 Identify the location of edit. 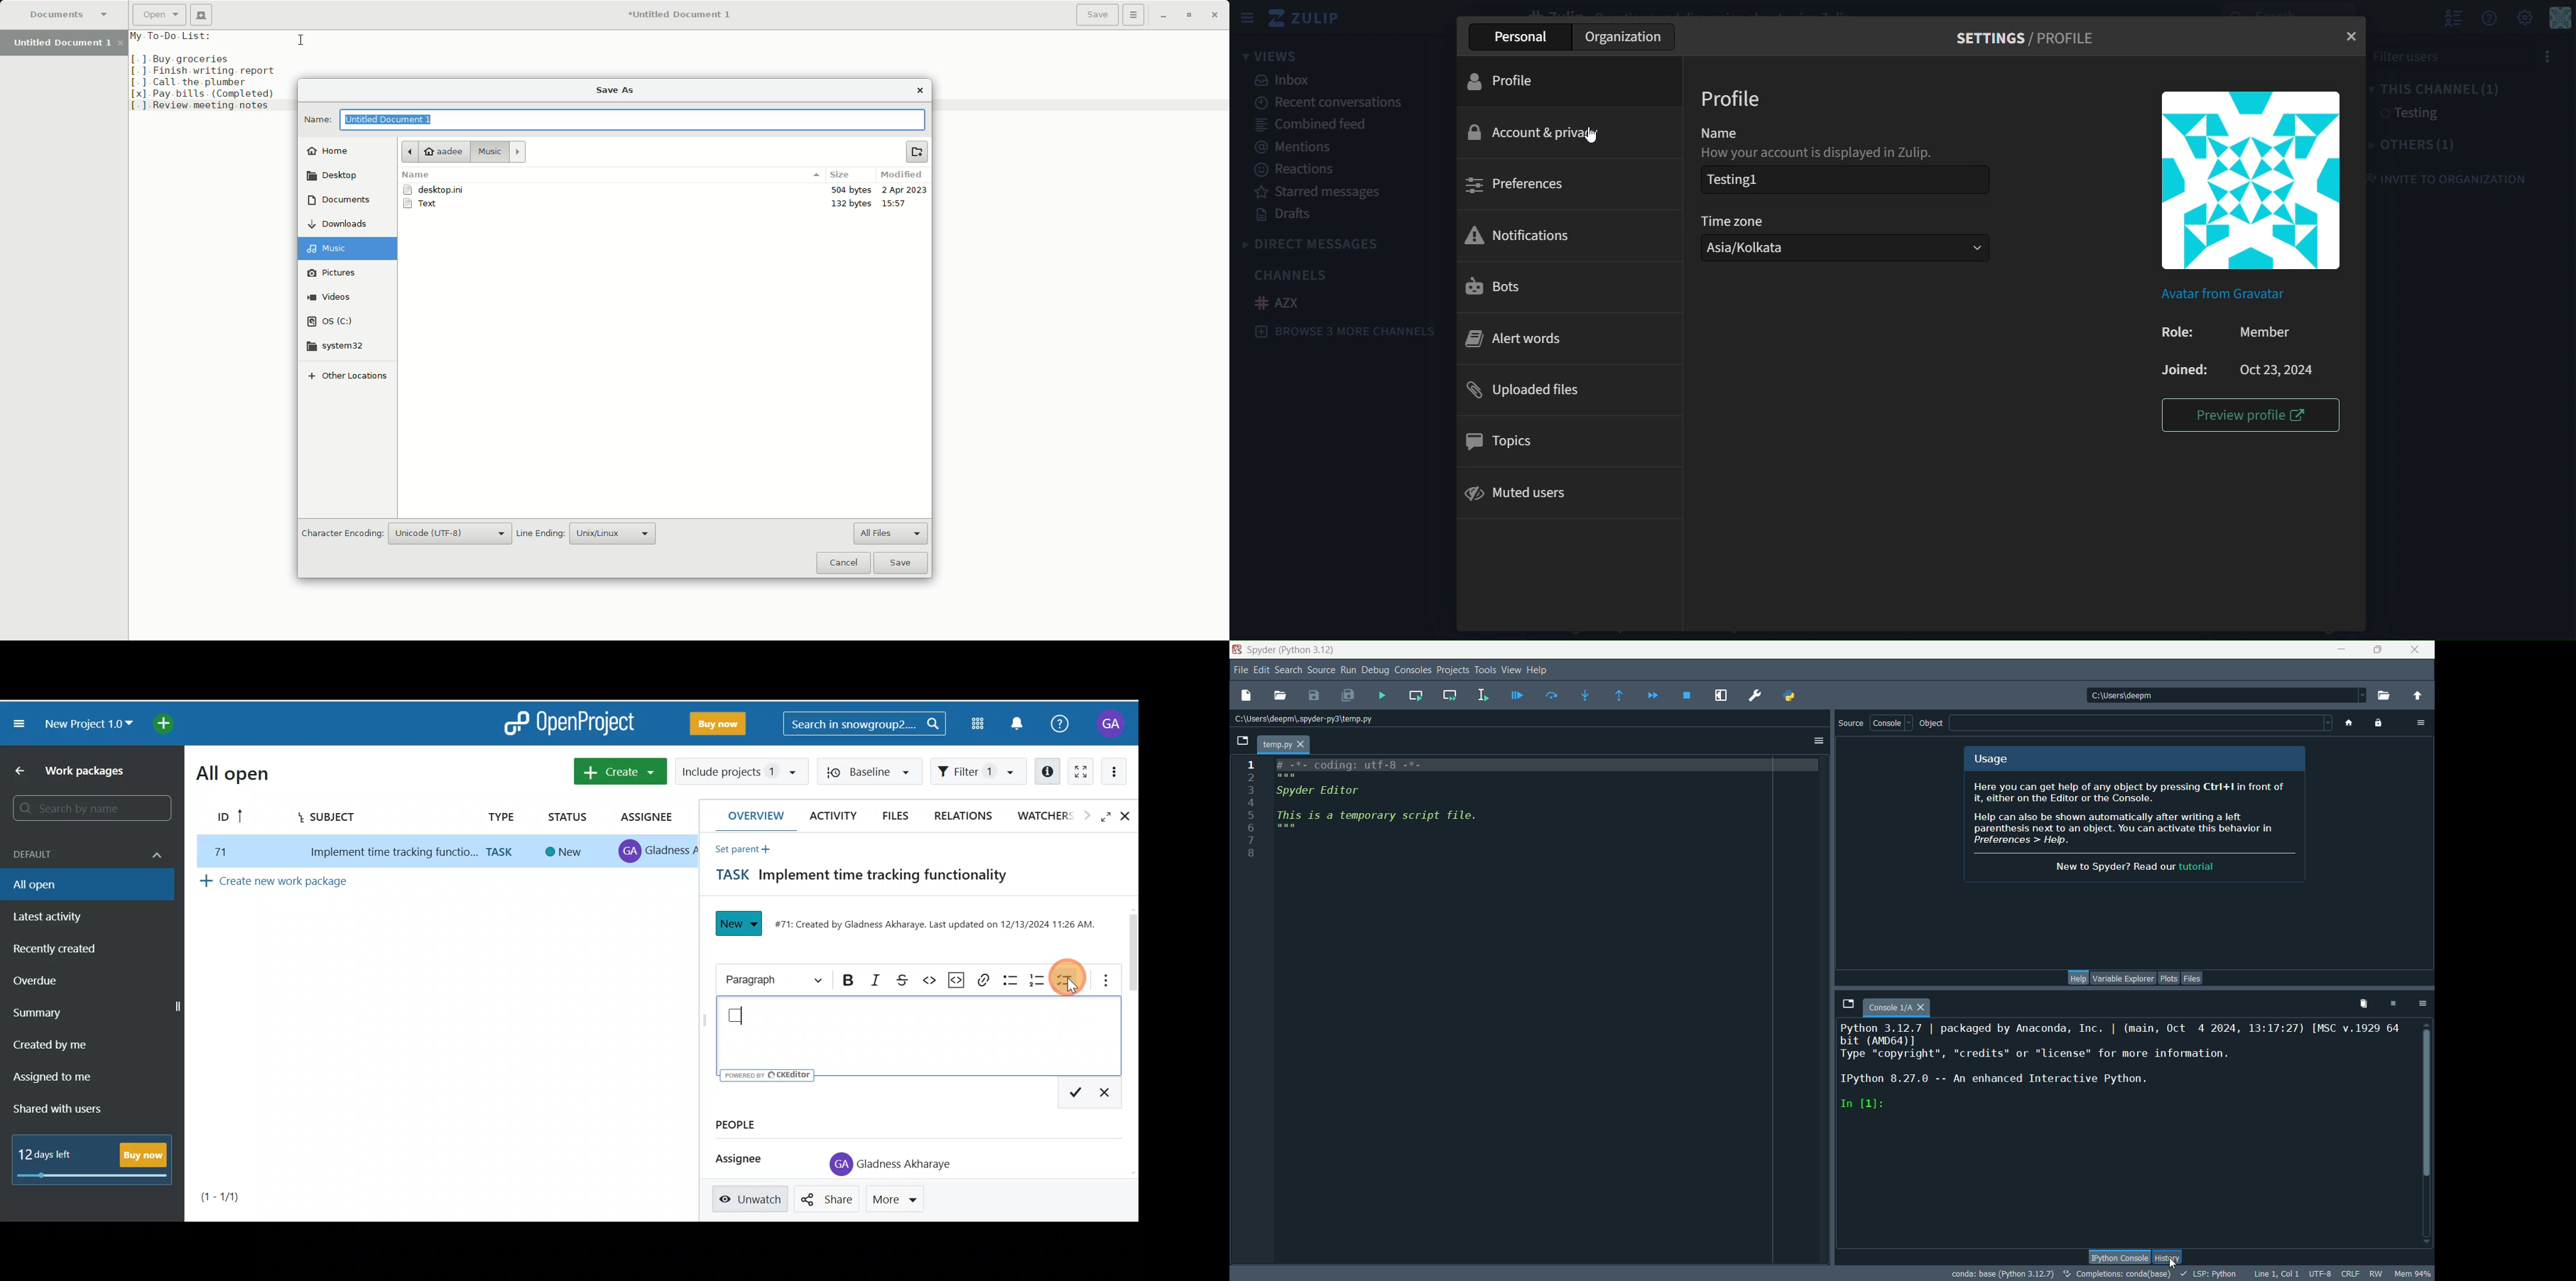
(1261, 671).